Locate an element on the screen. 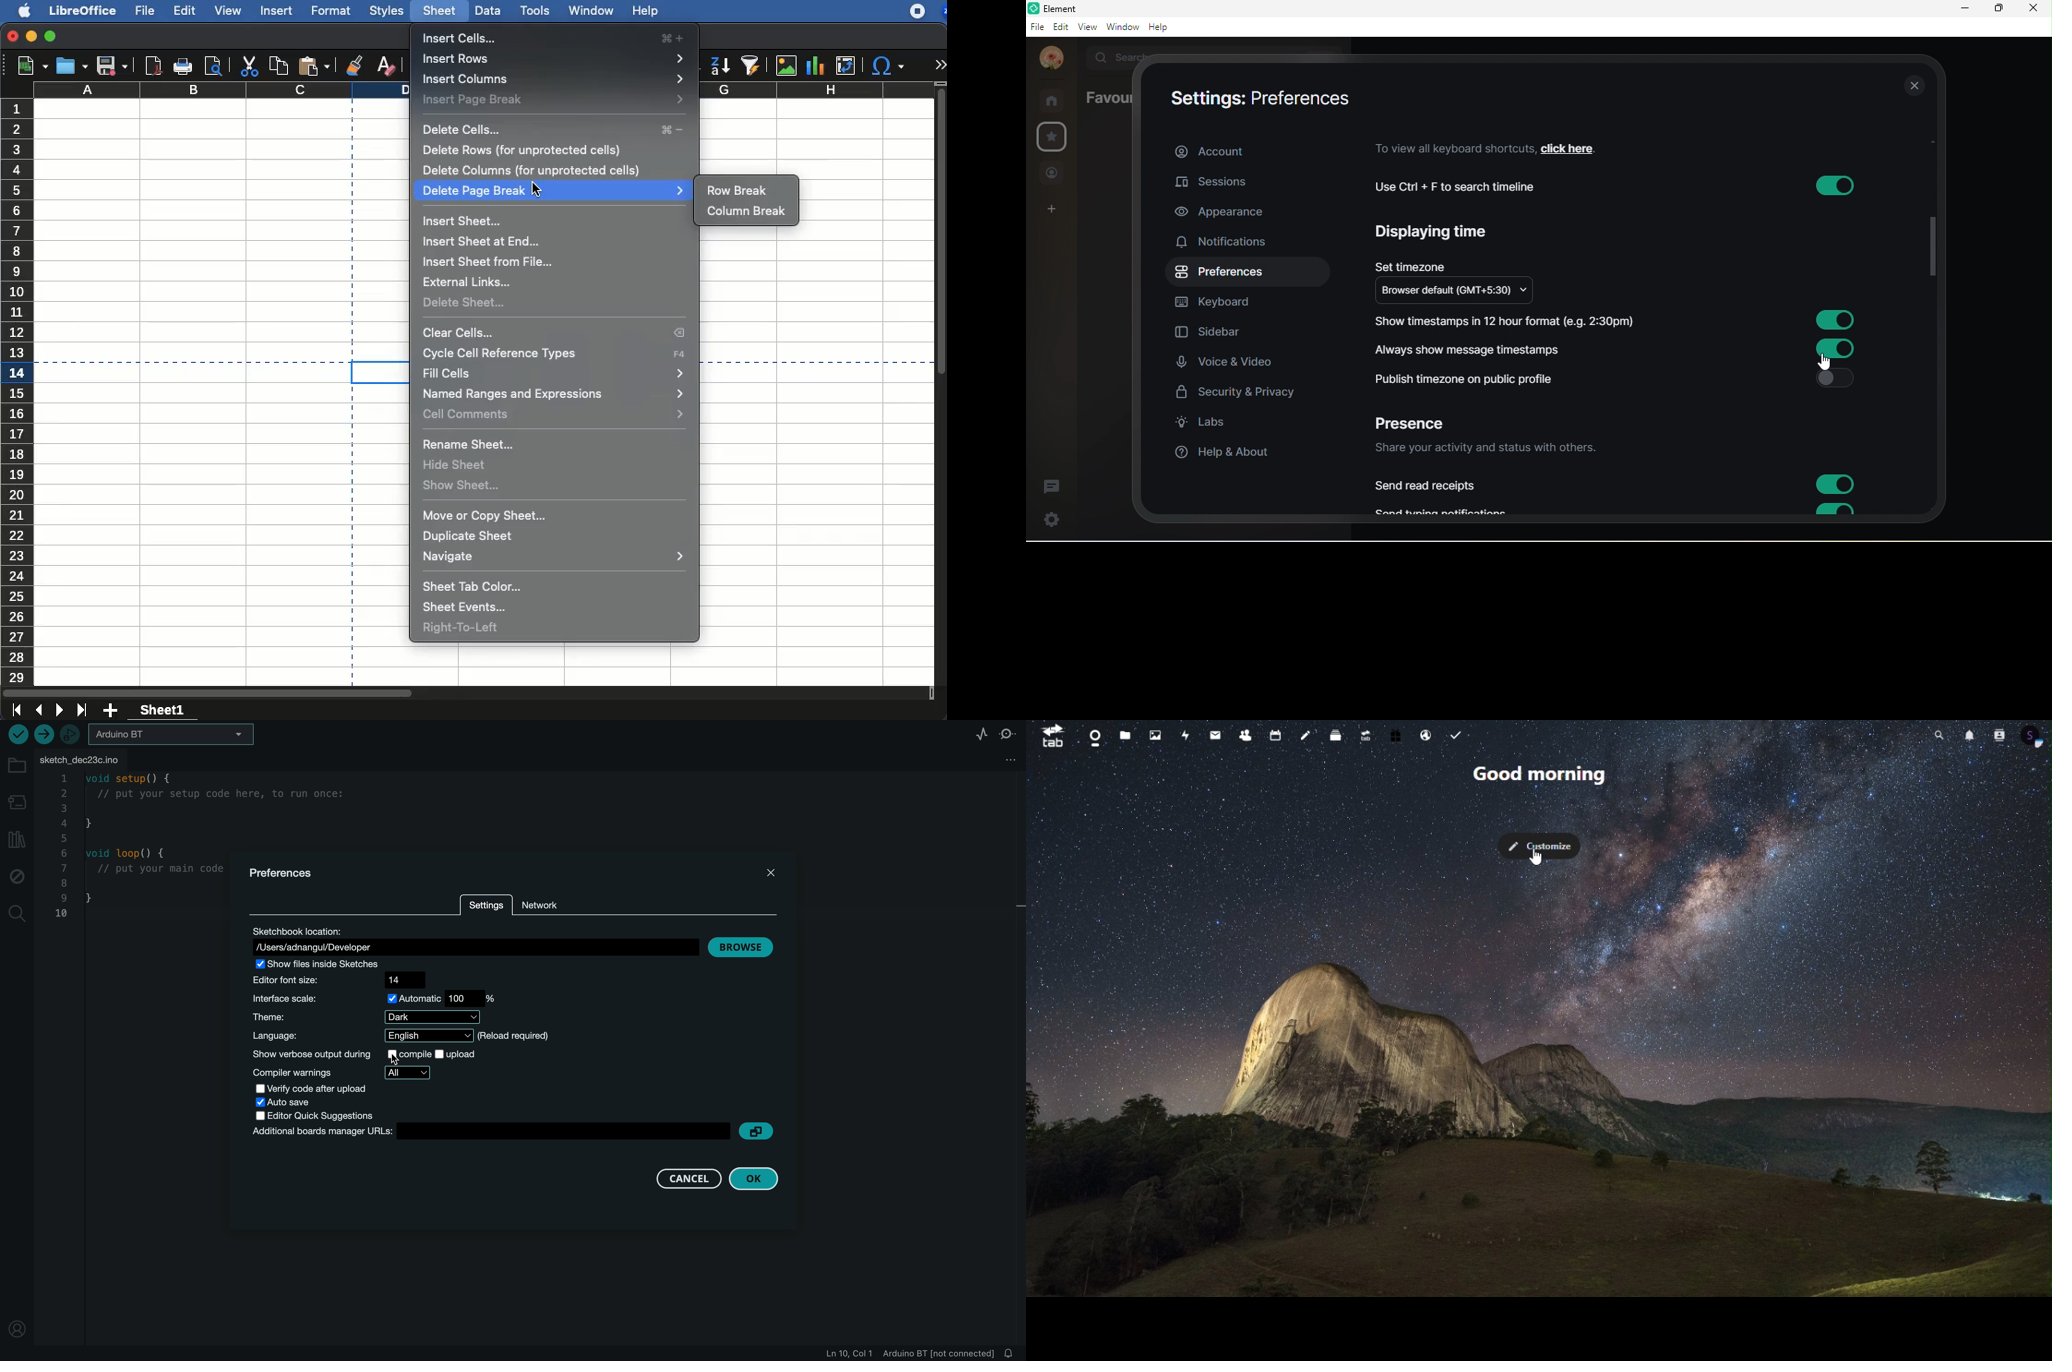  button is located at coordinates (1836, 485).